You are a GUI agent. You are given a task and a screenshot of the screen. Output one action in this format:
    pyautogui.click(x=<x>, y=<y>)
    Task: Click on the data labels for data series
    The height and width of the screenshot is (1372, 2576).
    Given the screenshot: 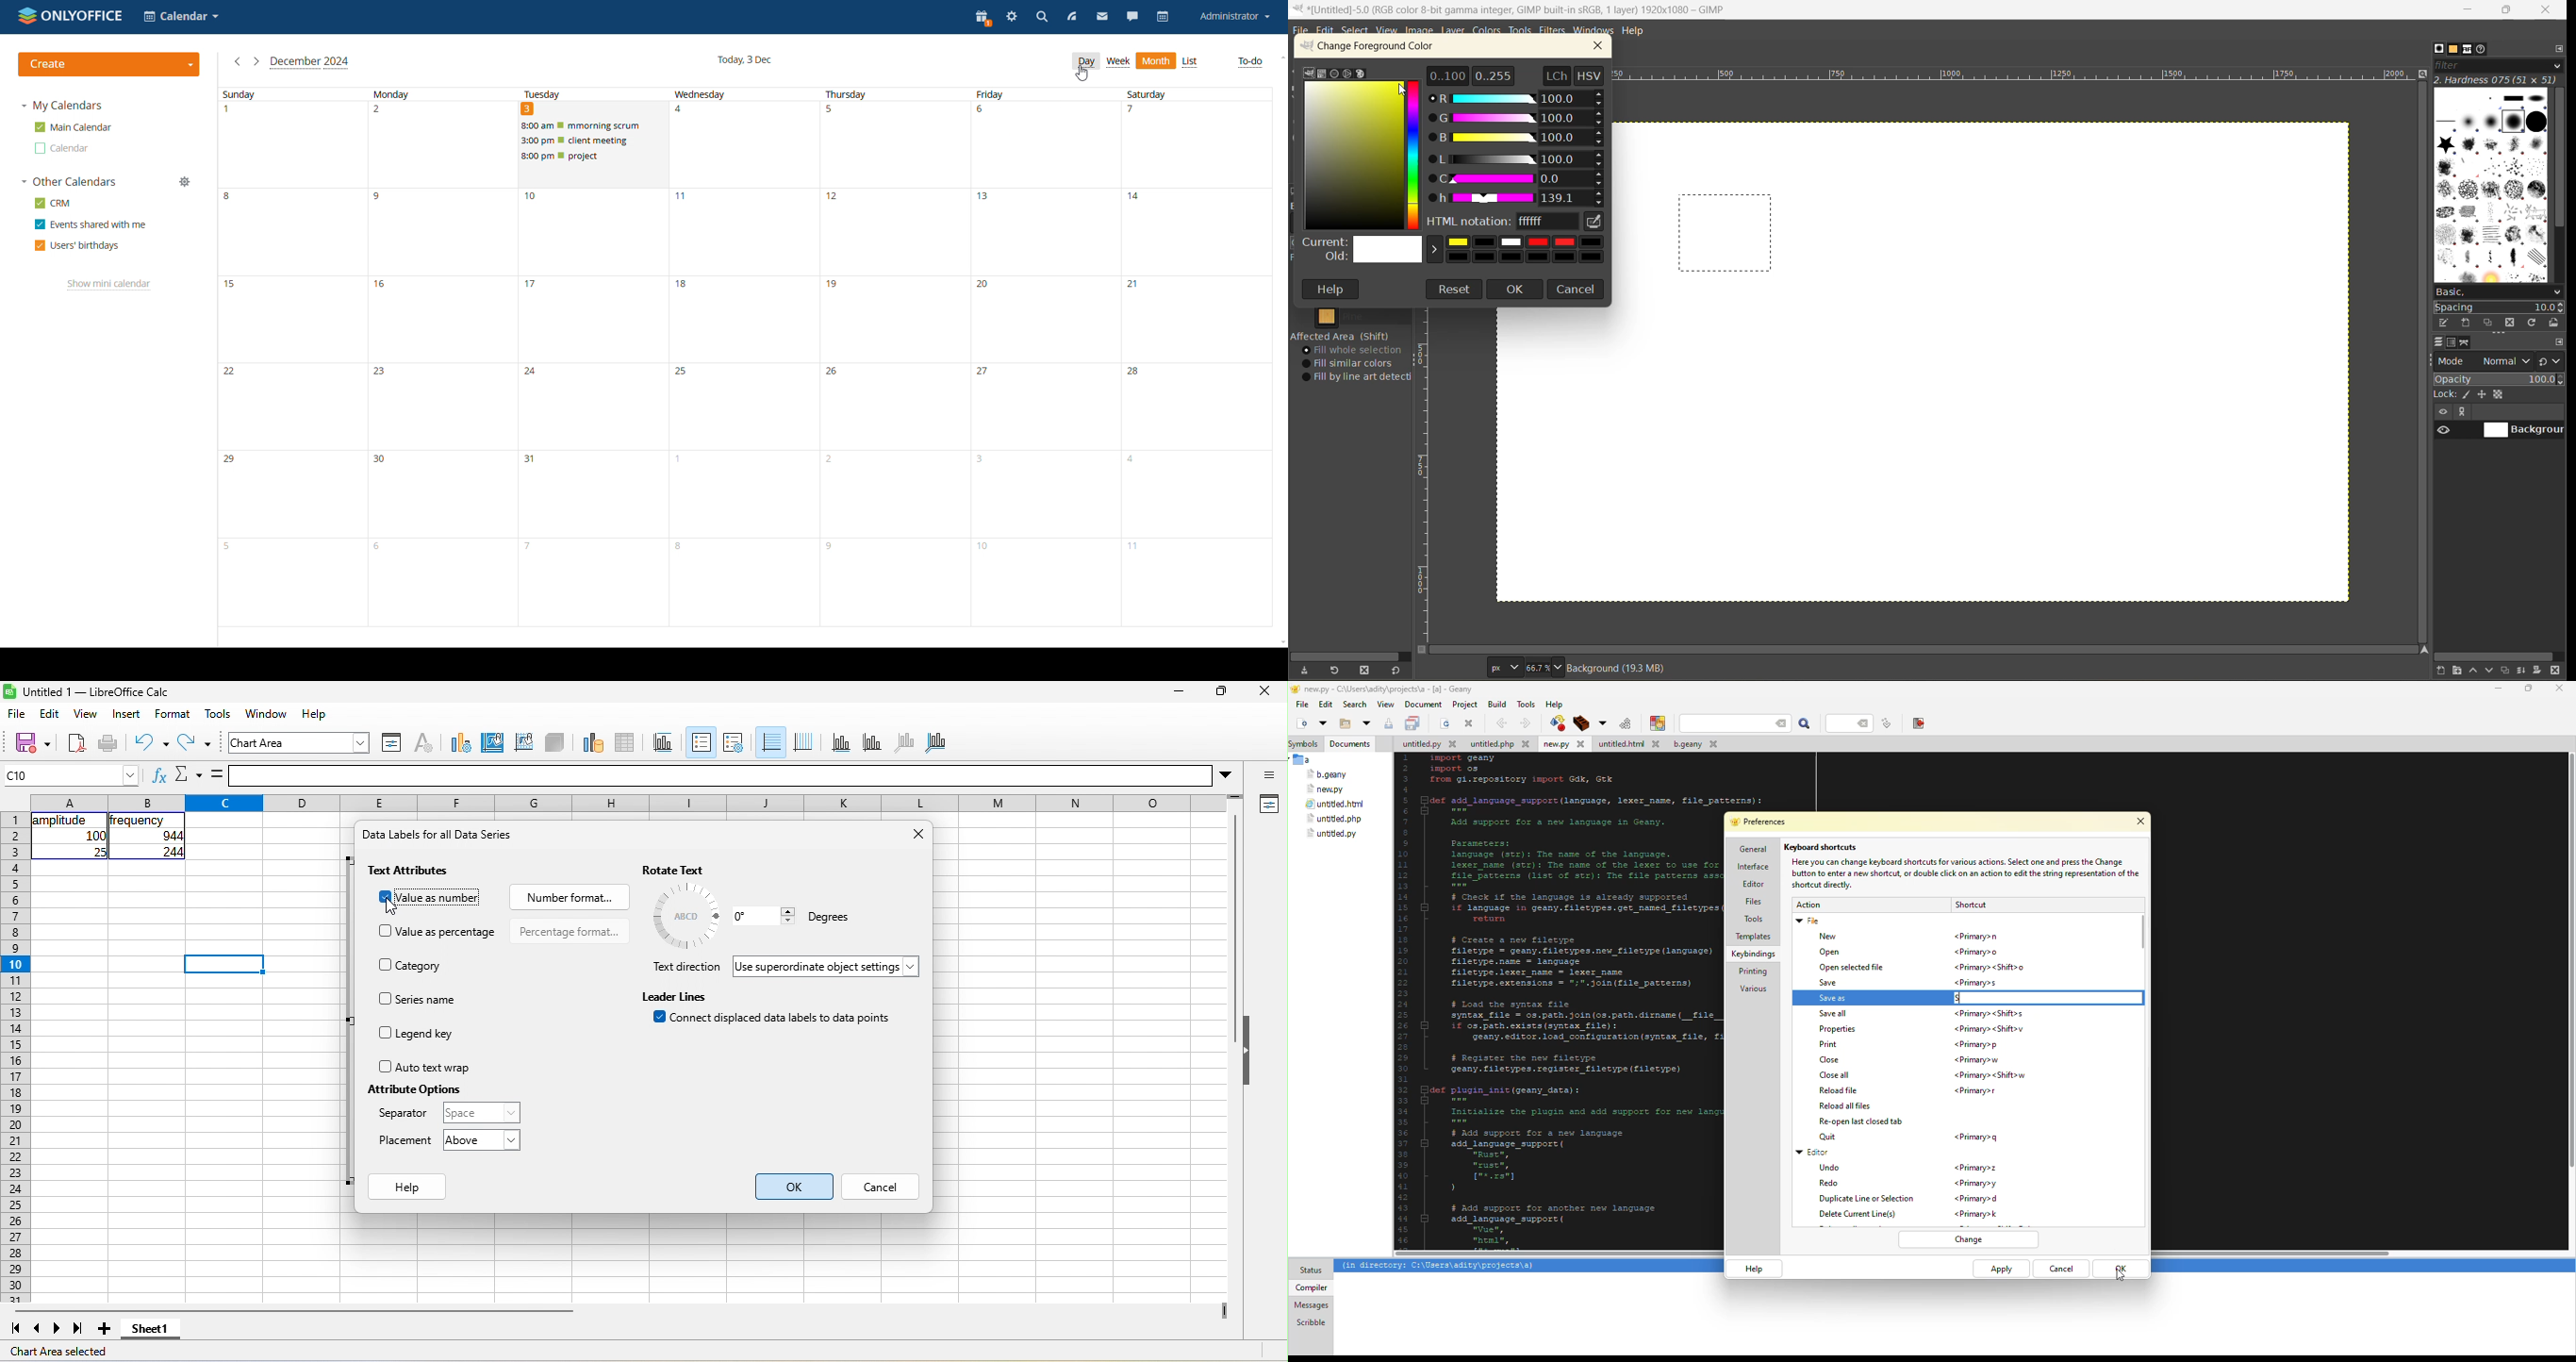 What is the action you would take?
    pyautogui.click(x=448, y=839)
    